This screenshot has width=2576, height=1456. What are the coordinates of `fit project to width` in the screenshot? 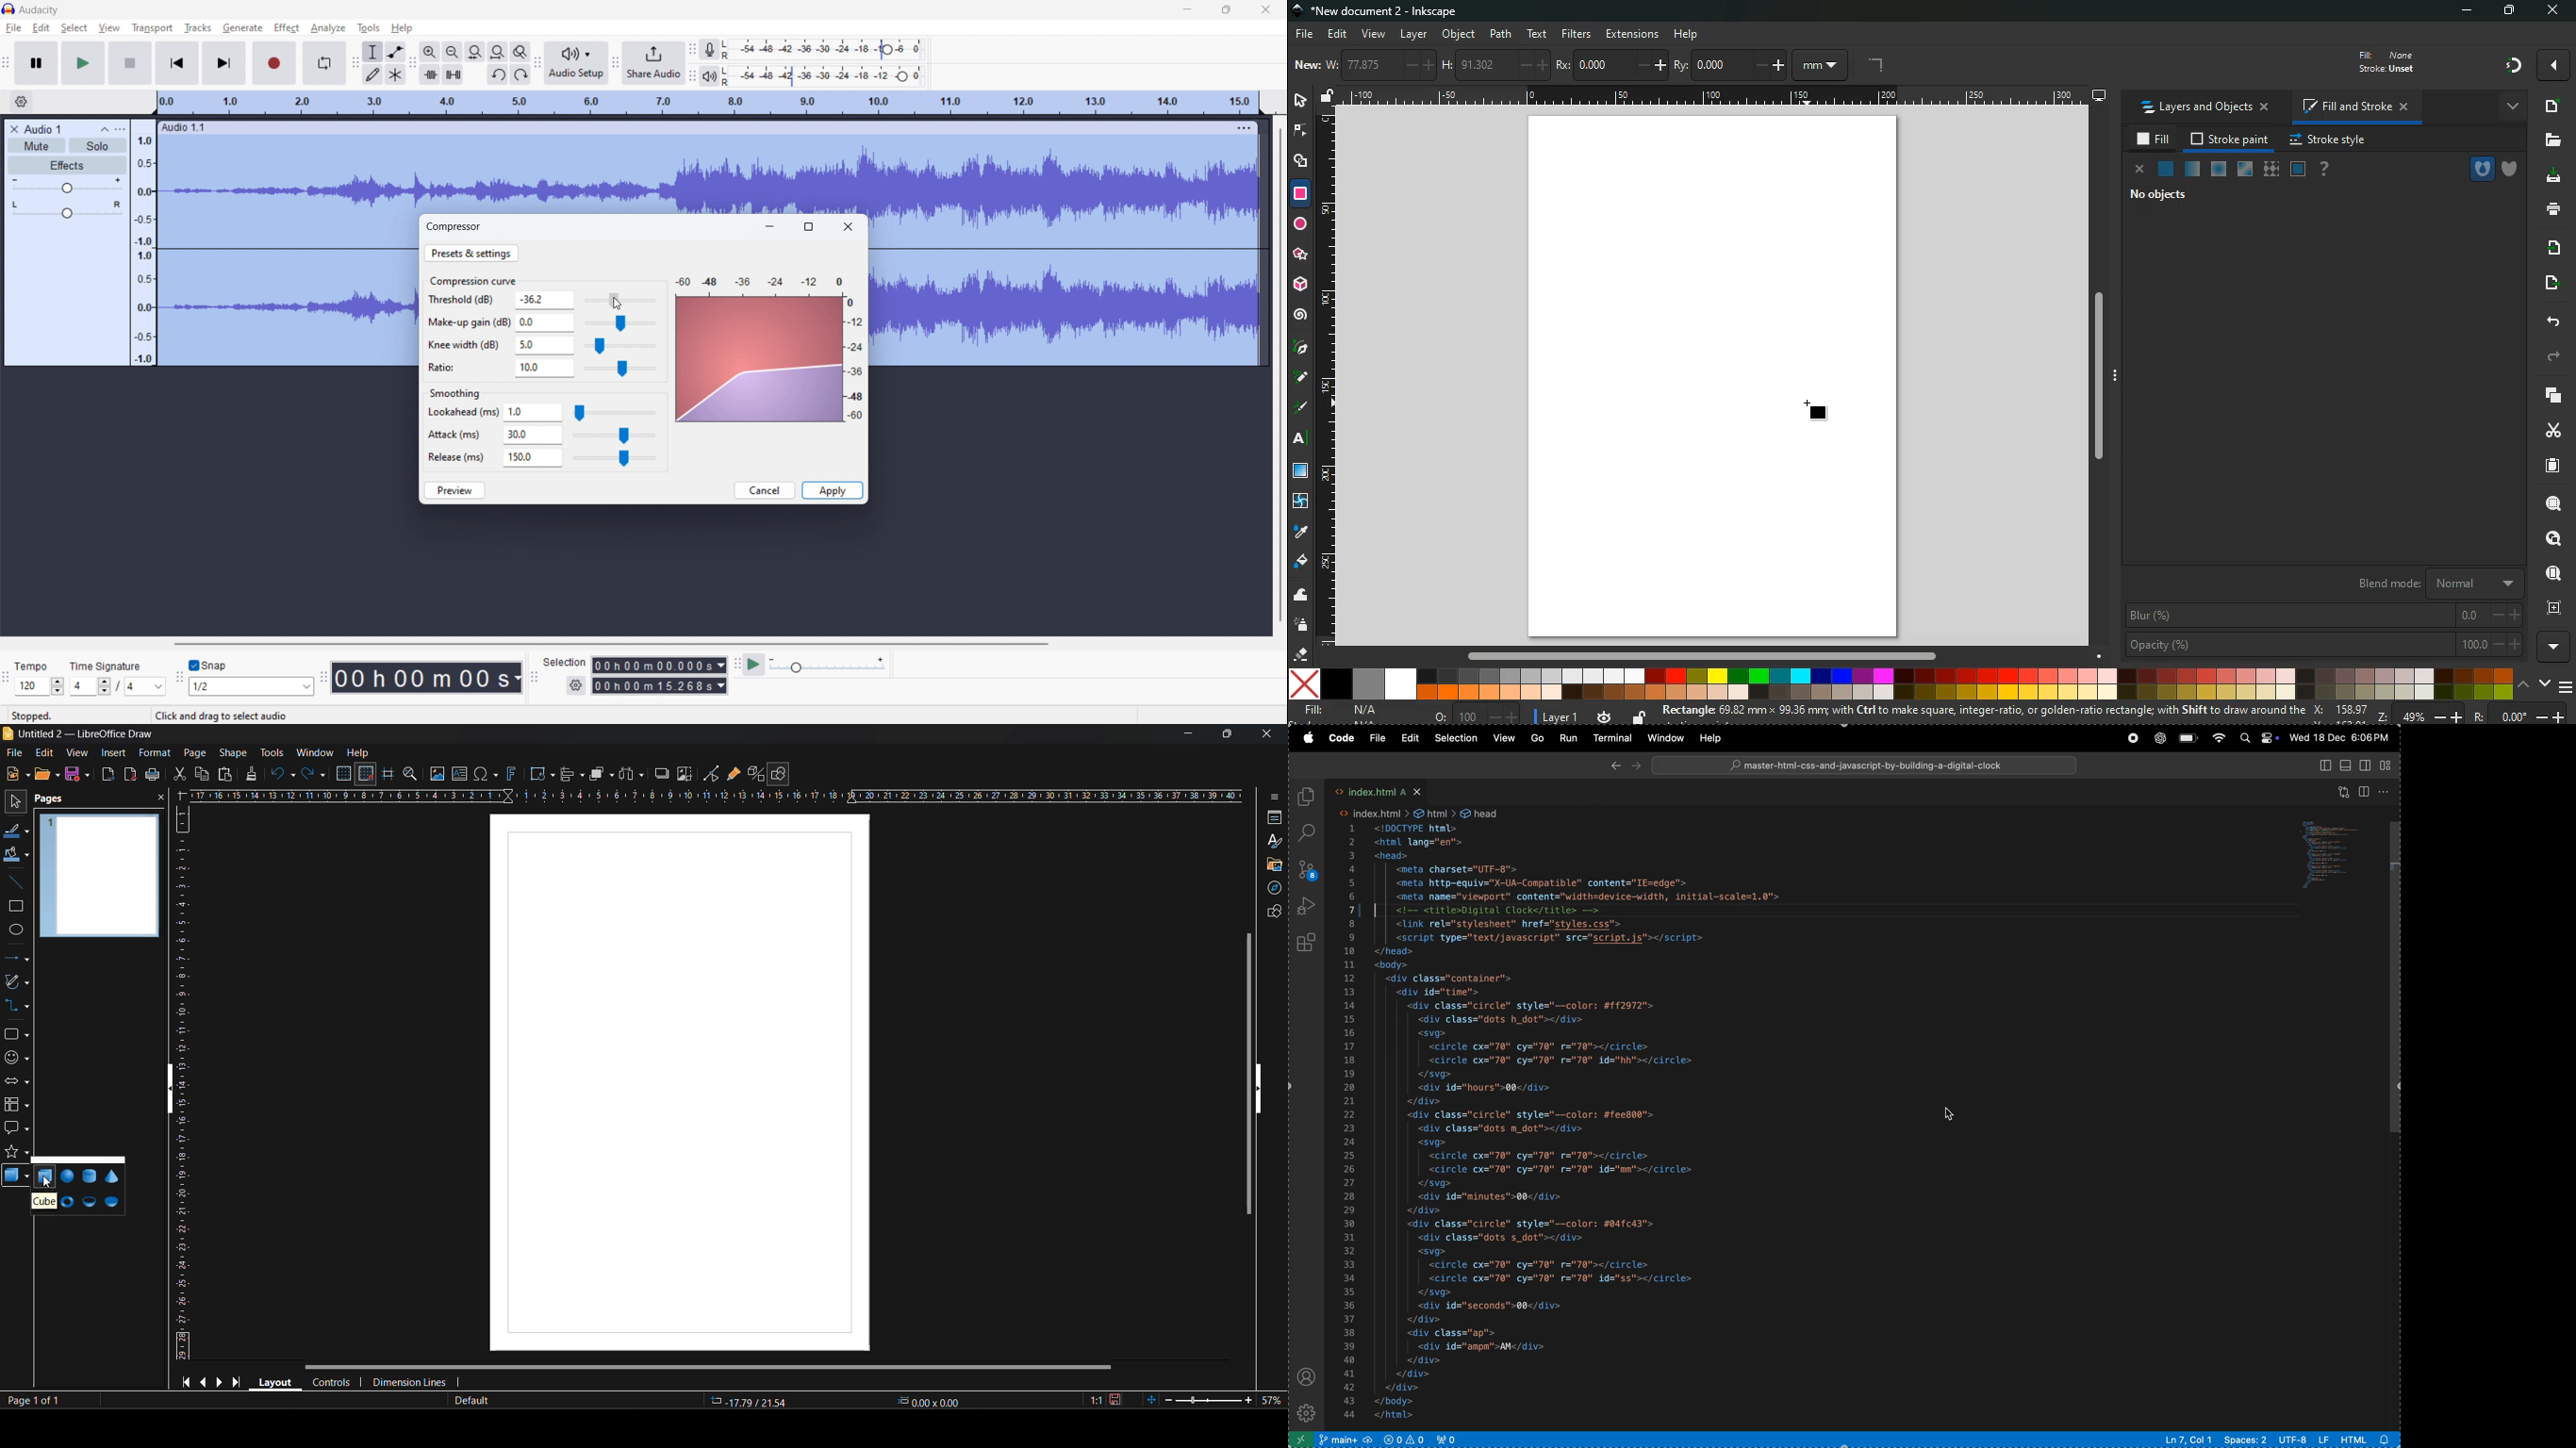 It's located at (498, 52).